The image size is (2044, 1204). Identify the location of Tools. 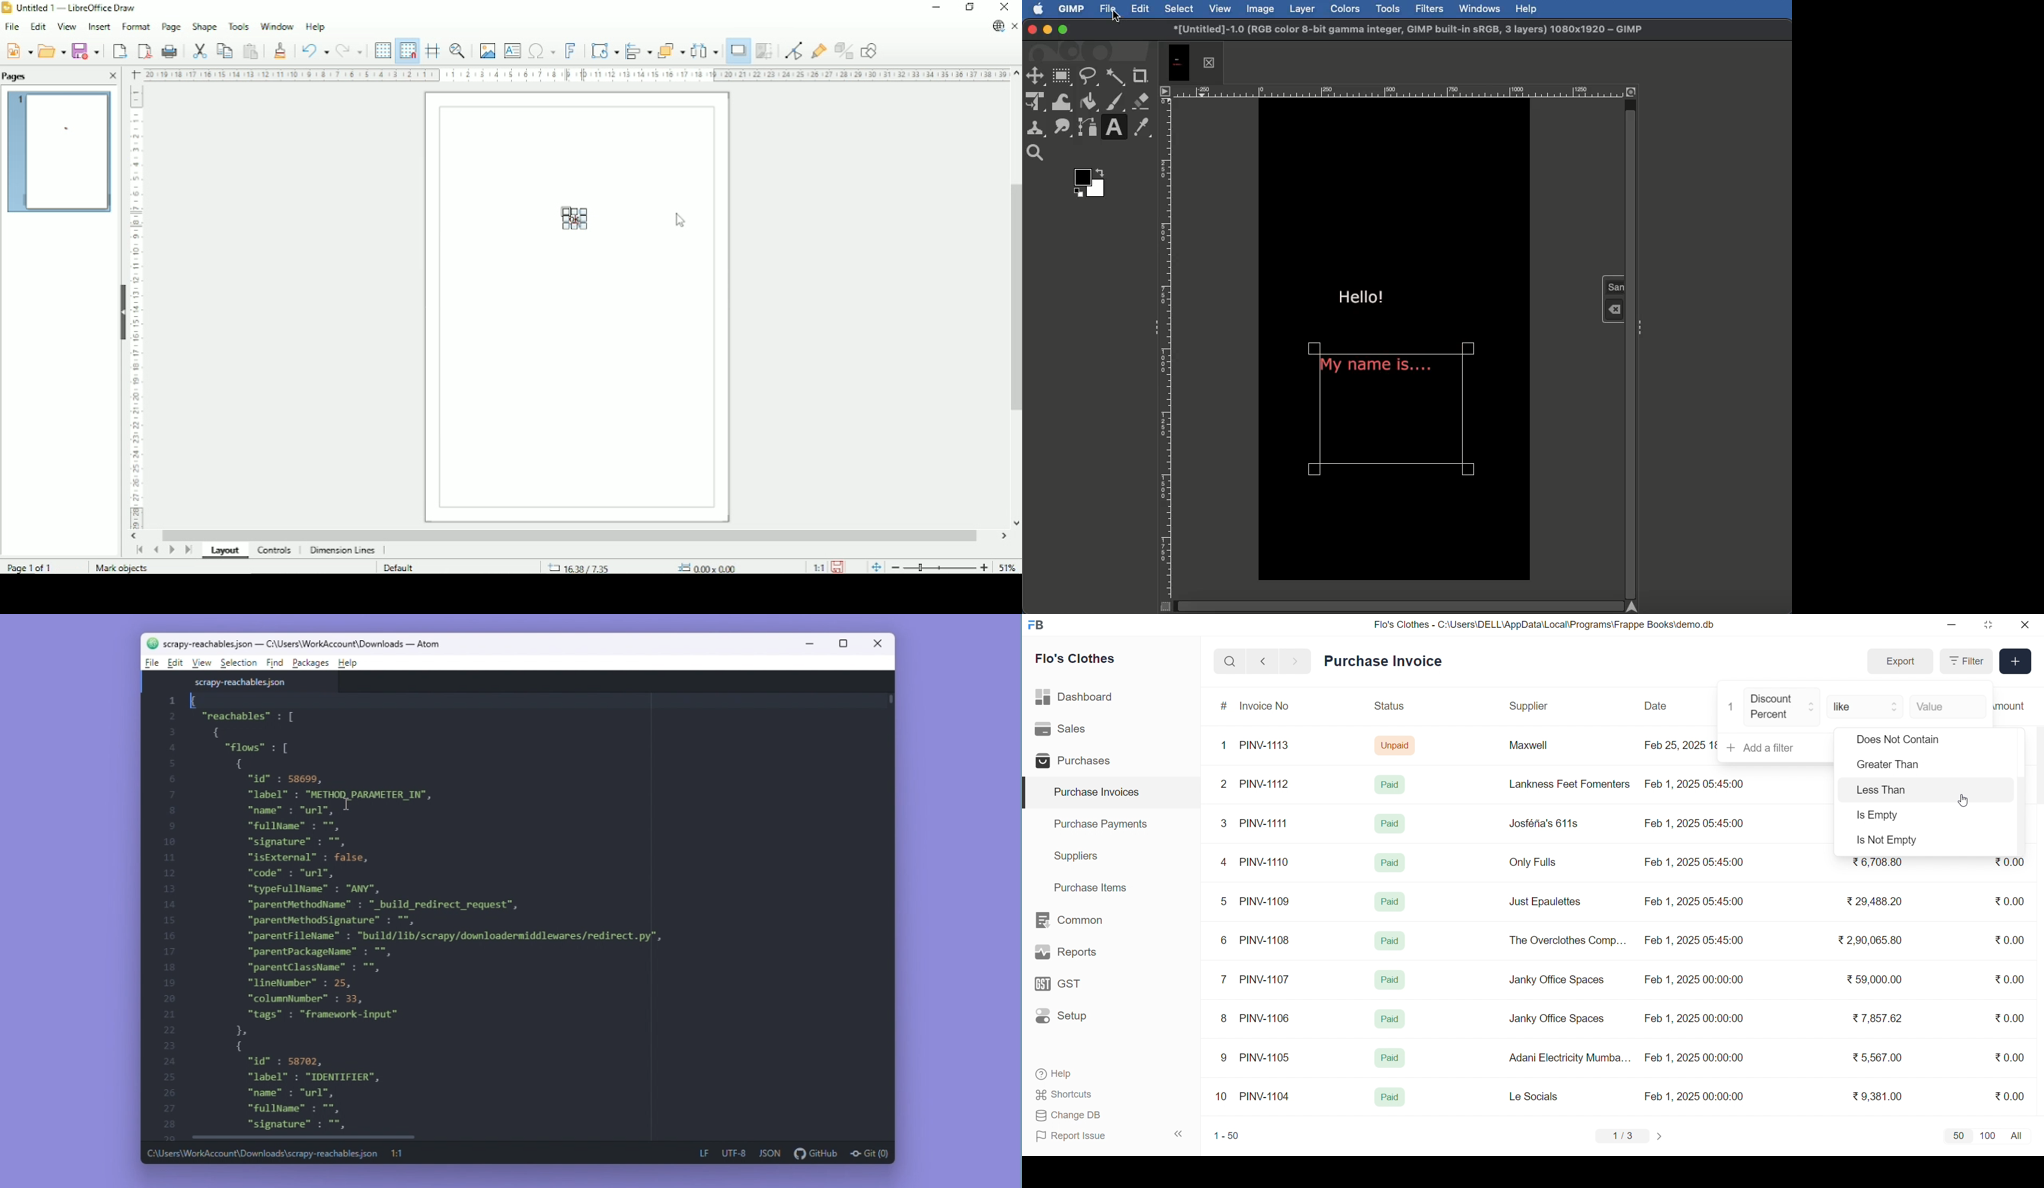
(1387, 8).